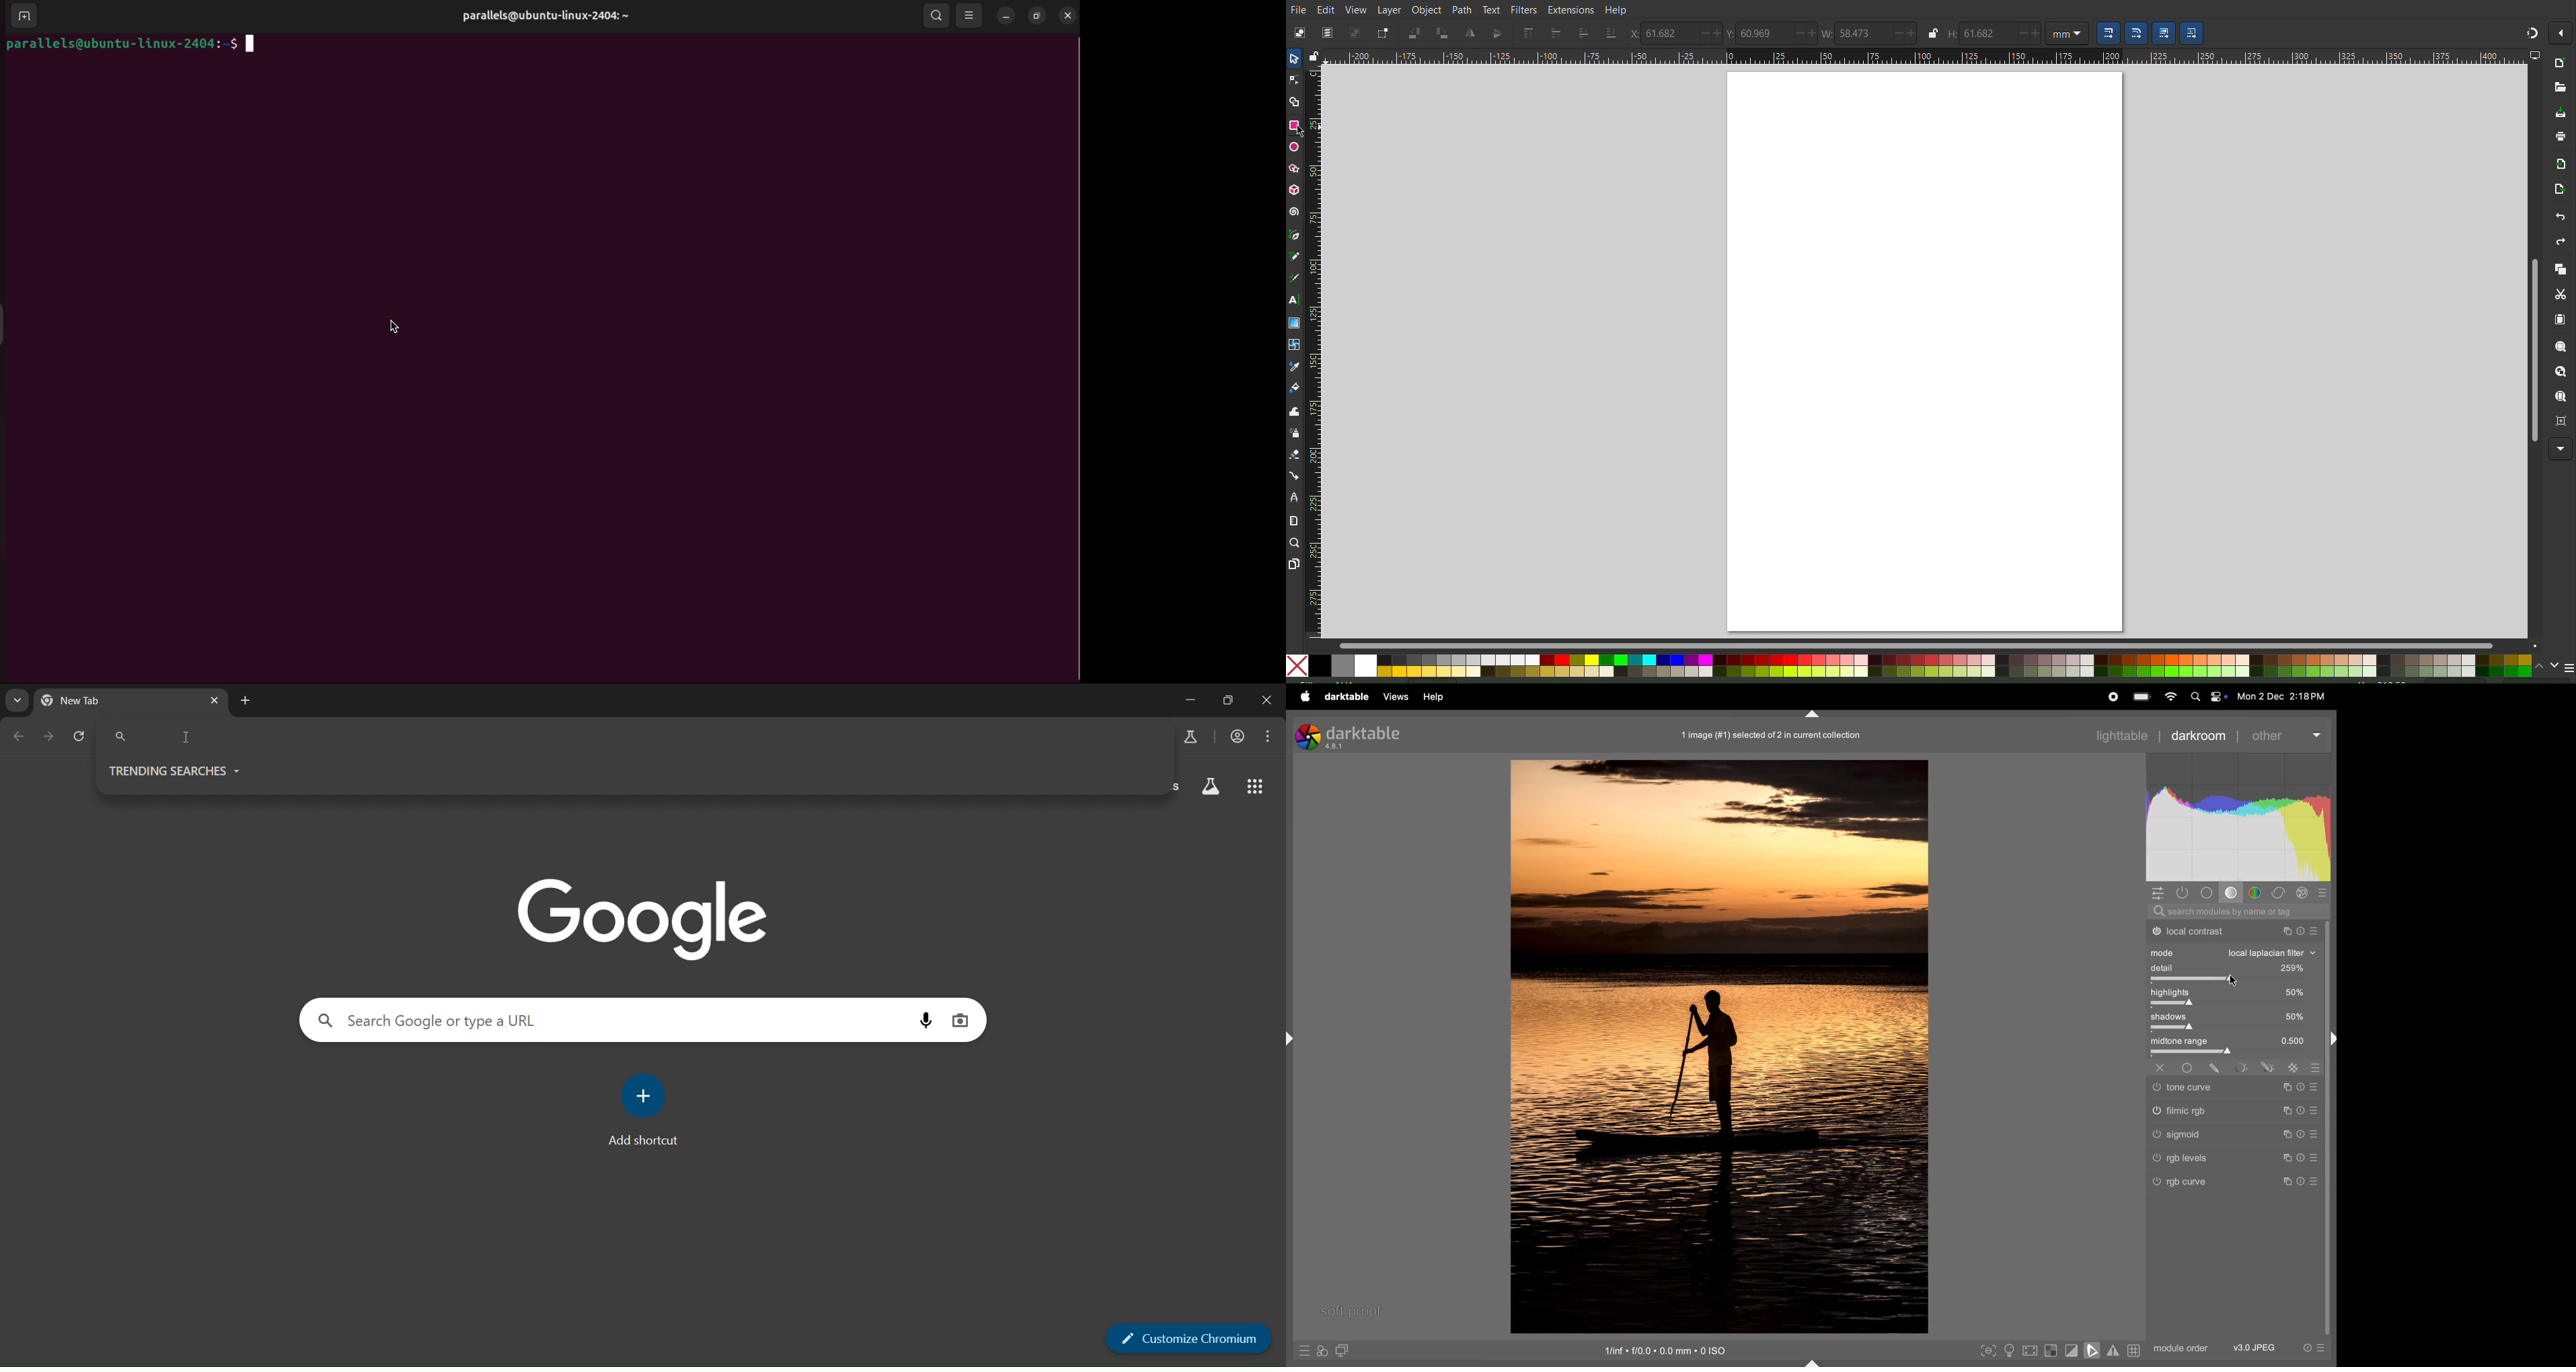 The height and width of the screenshot is (1372, 2576). Describe the element at coordinates (2169, 696) in the screenshot. I see `wifi` at that location.